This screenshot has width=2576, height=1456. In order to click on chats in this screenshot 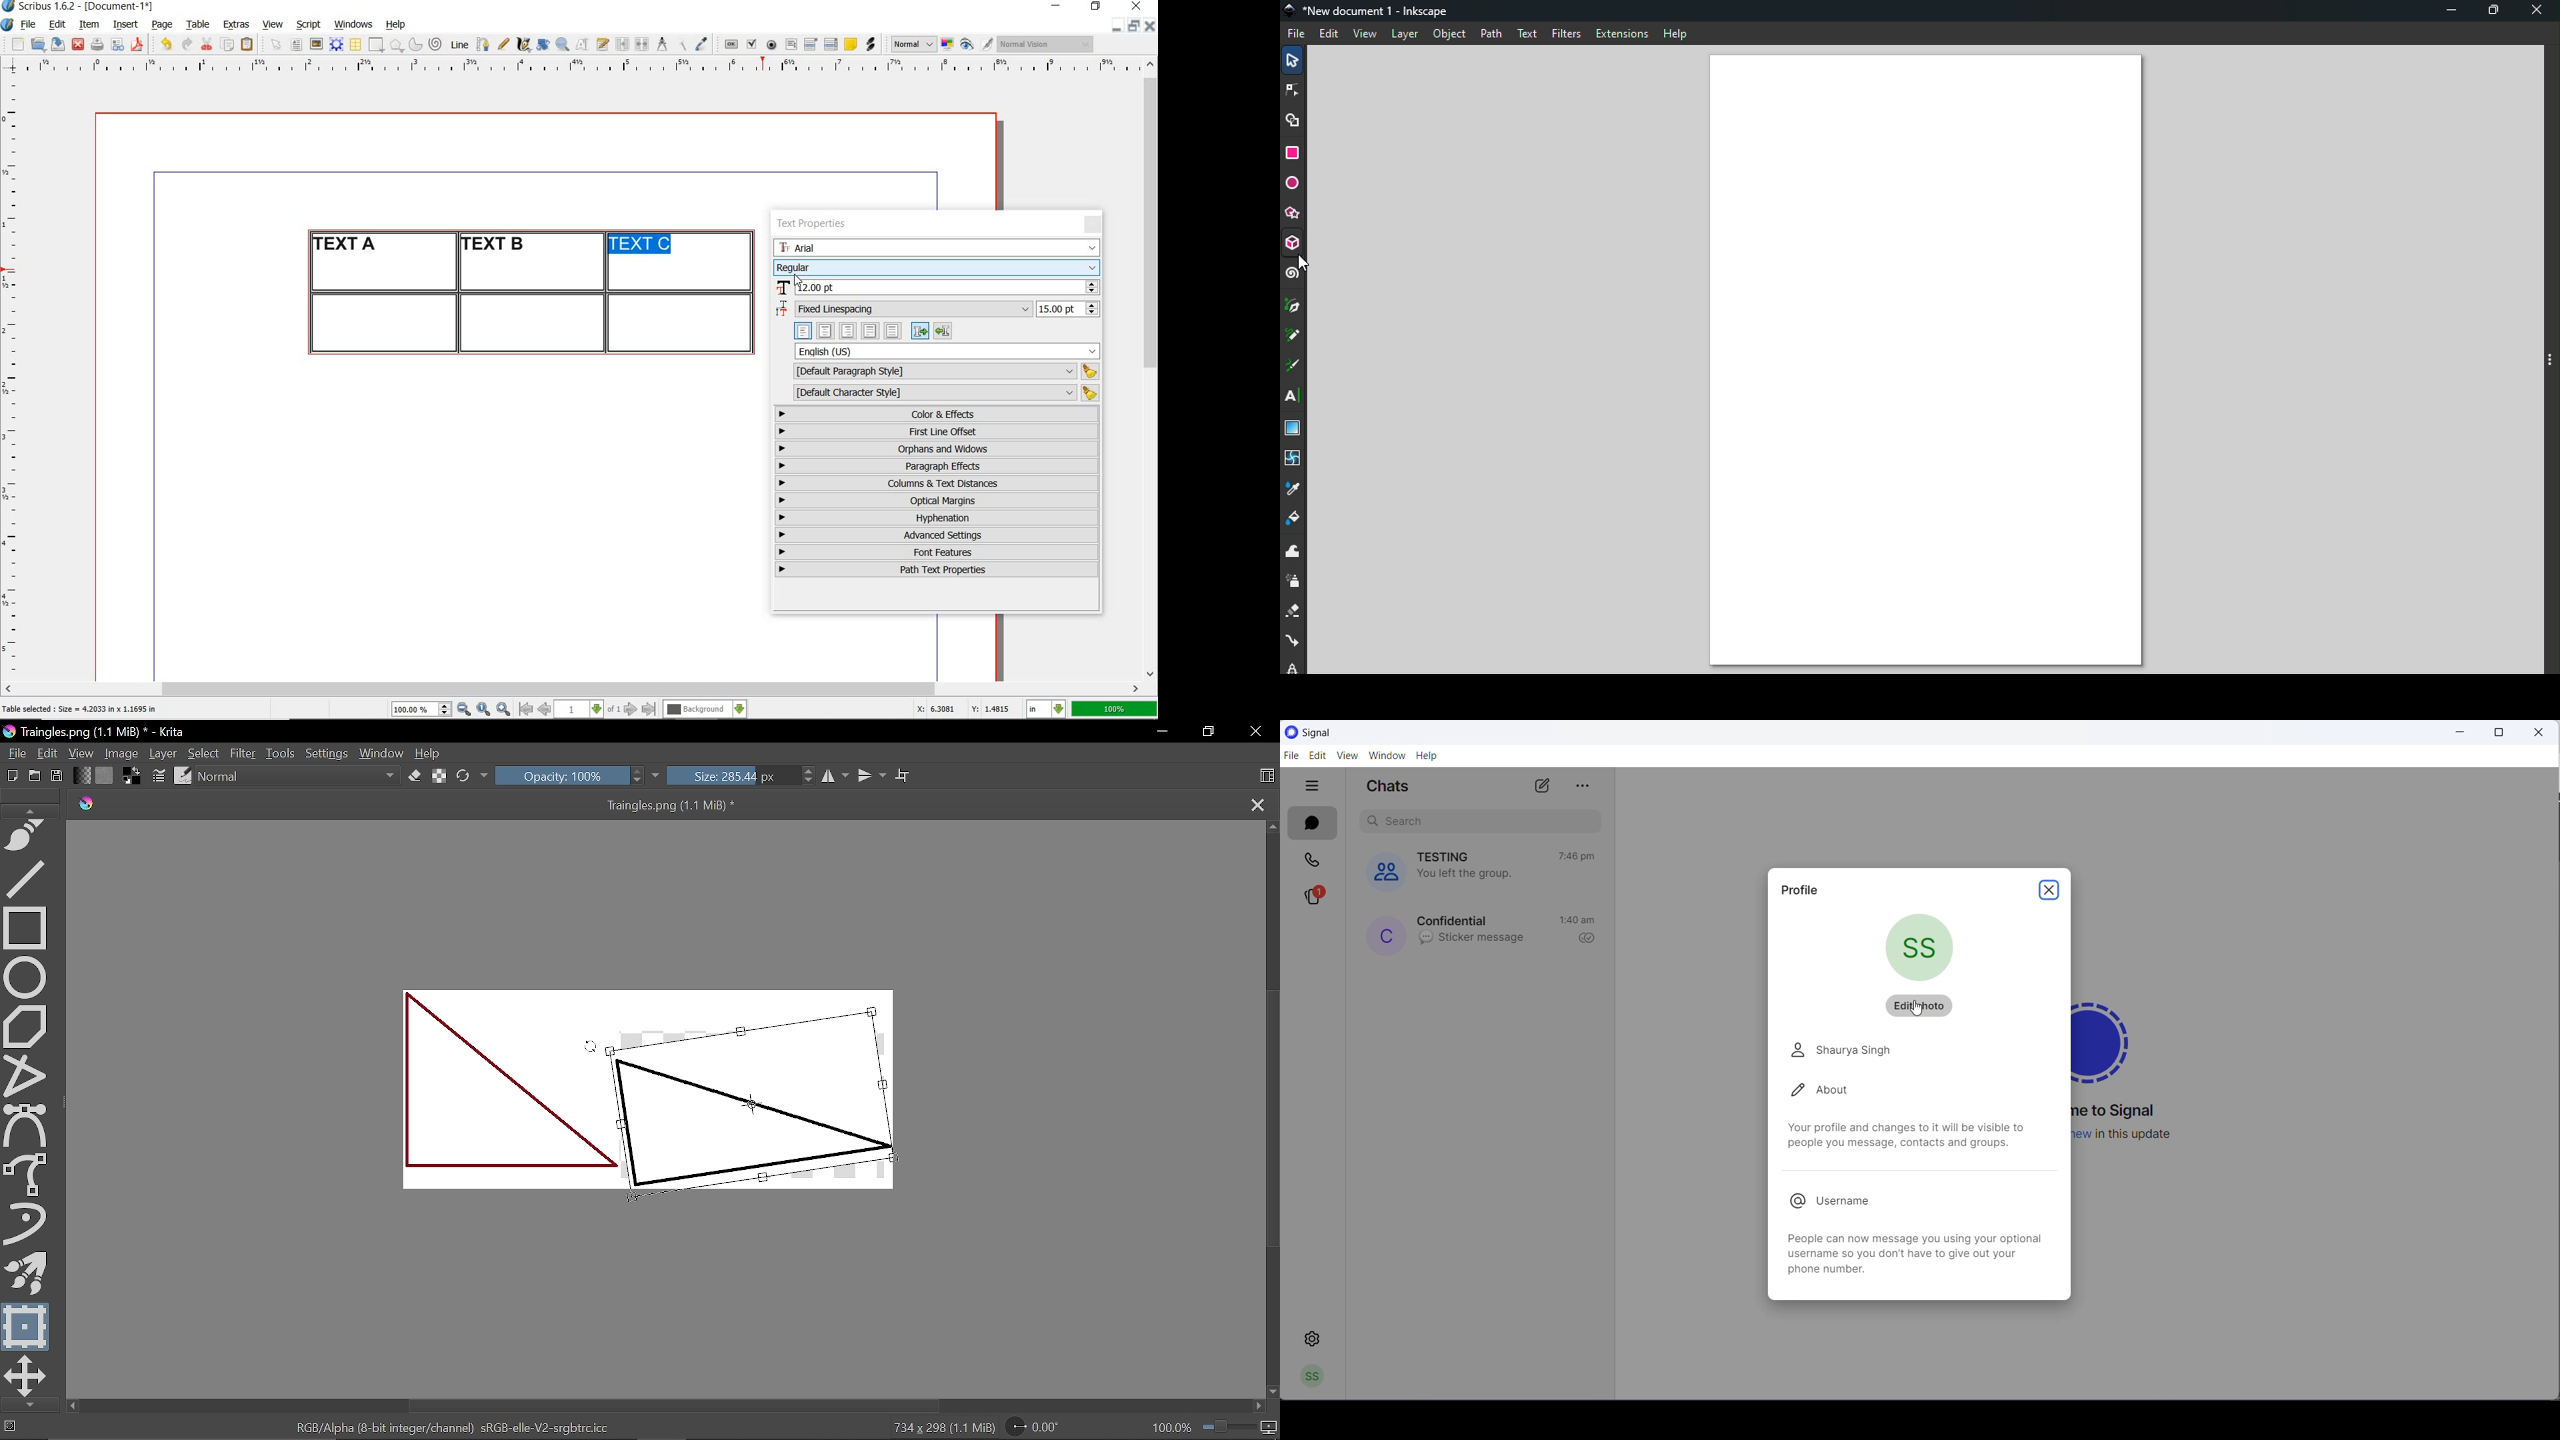, I will do `click(1315, 825)`.